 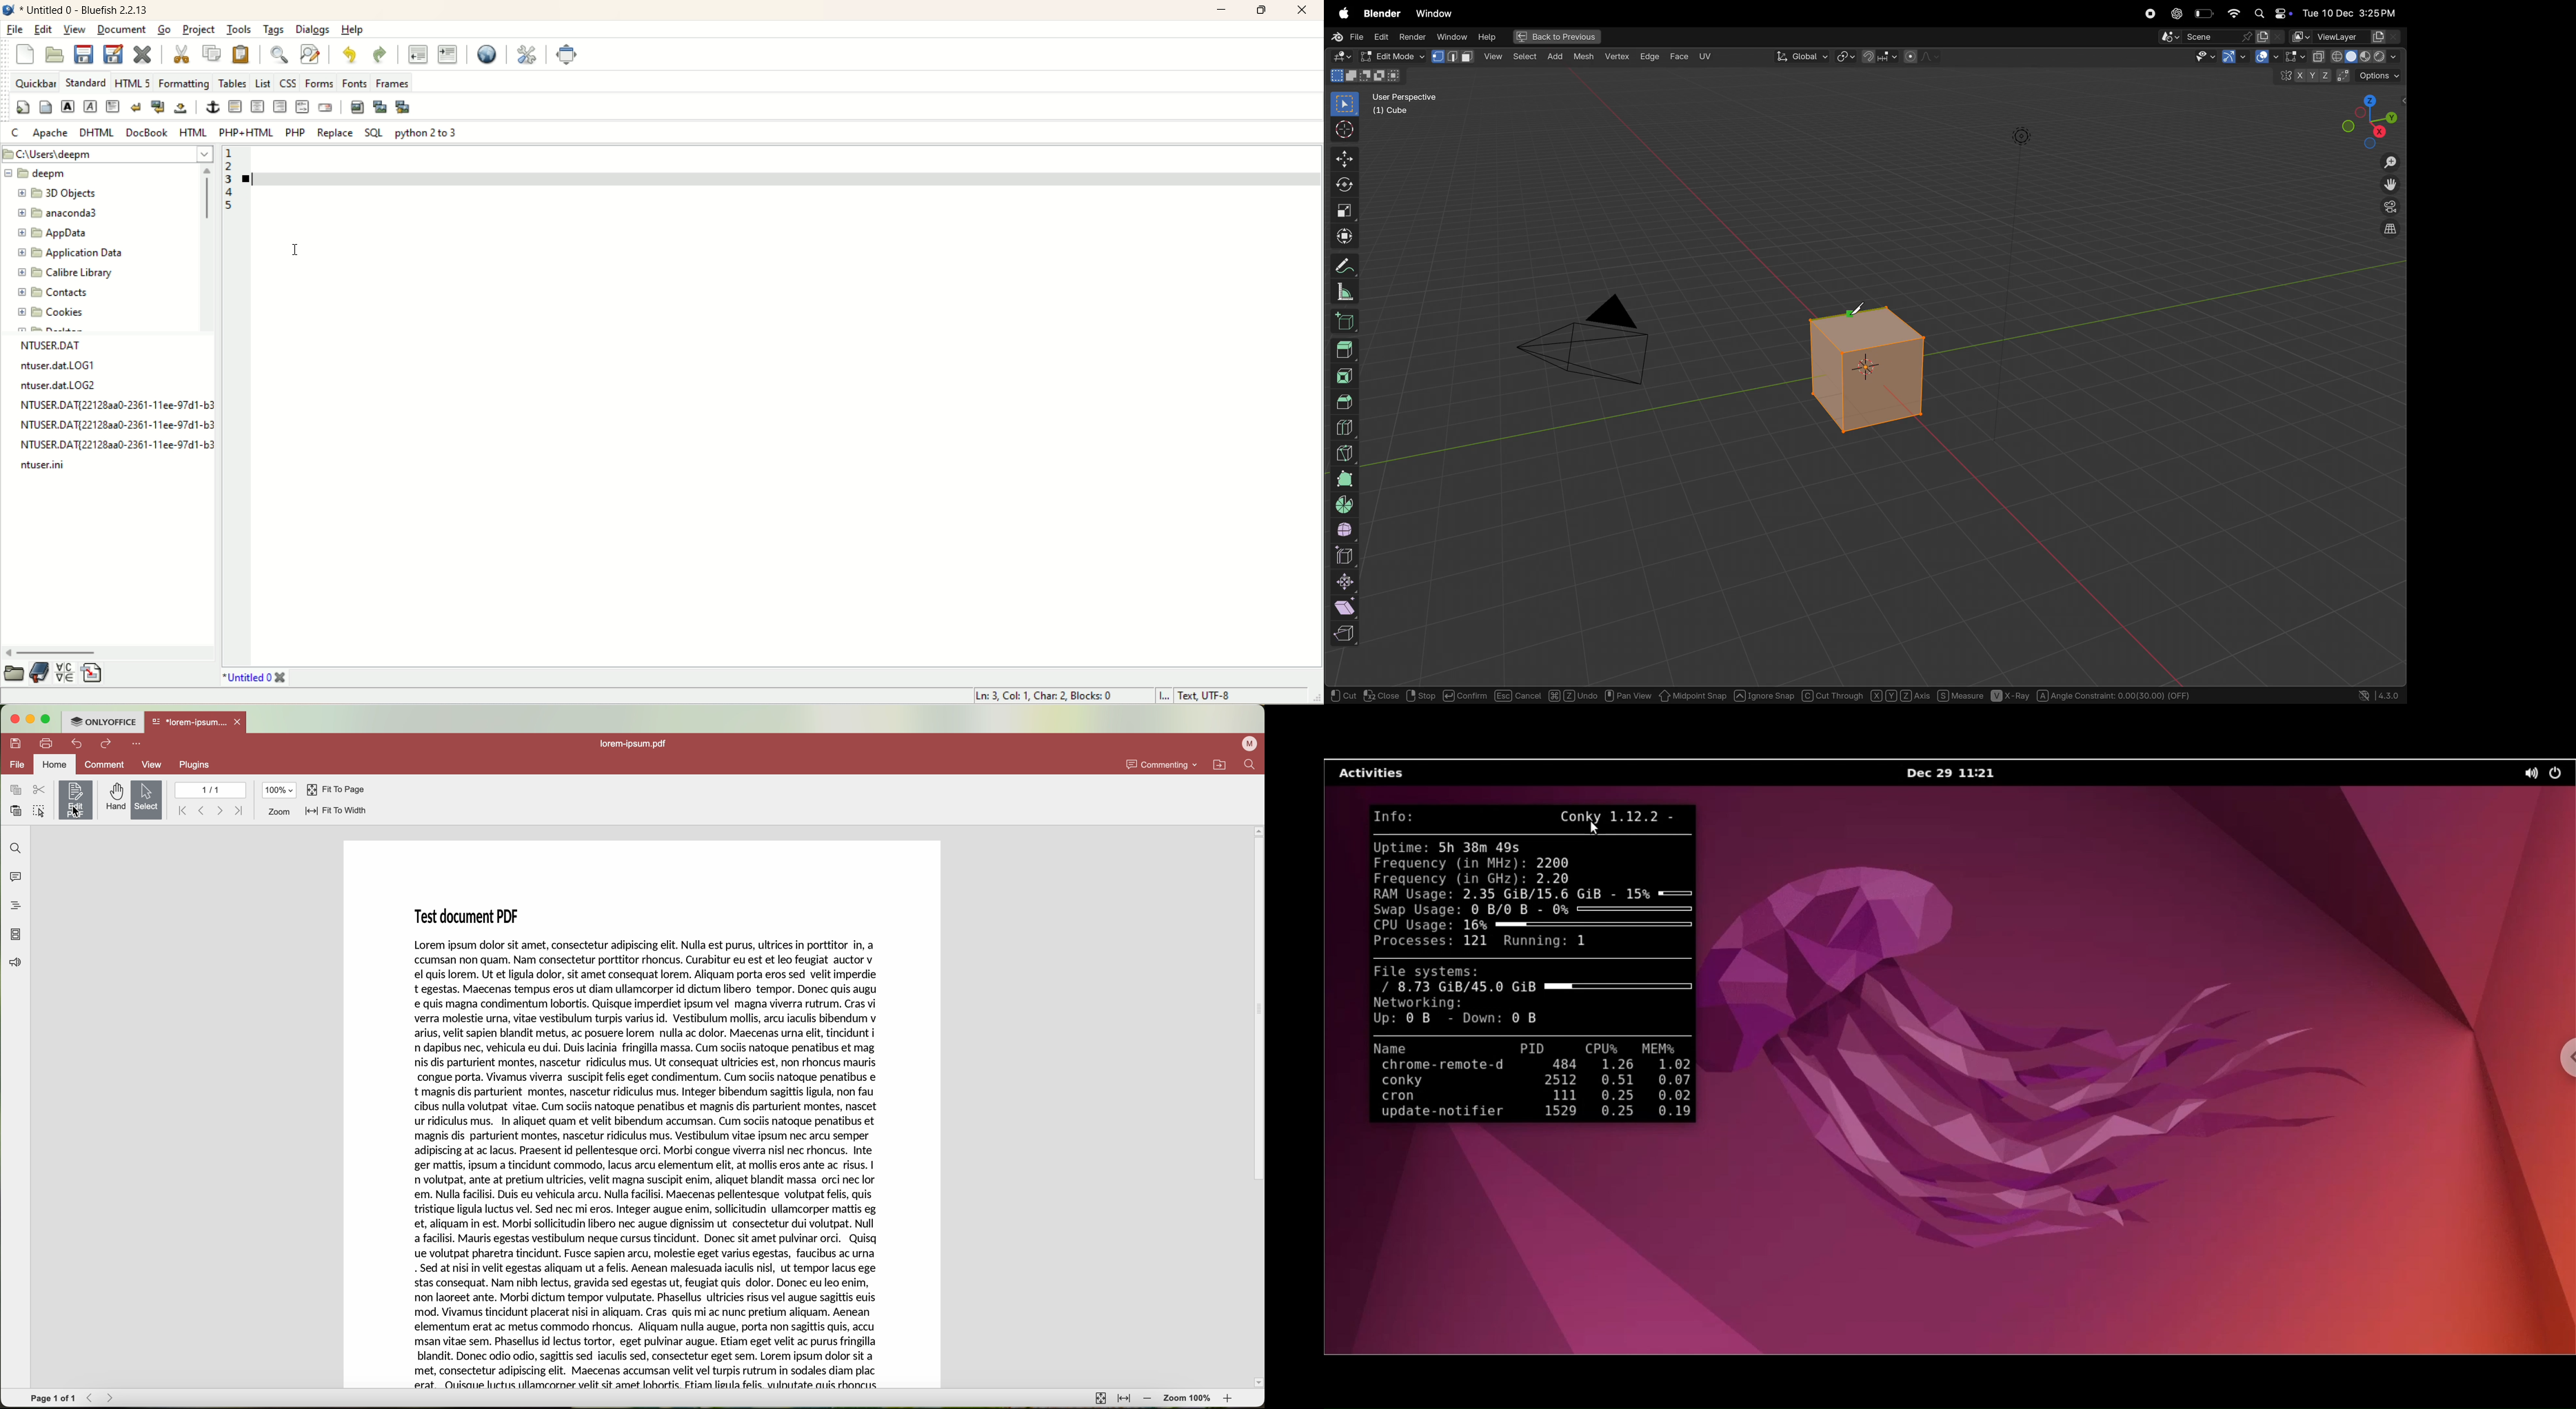 What do you see at coordinates (1960, 696) in the screenshot?
I see `Measure` at bounding box center [1960, 696].